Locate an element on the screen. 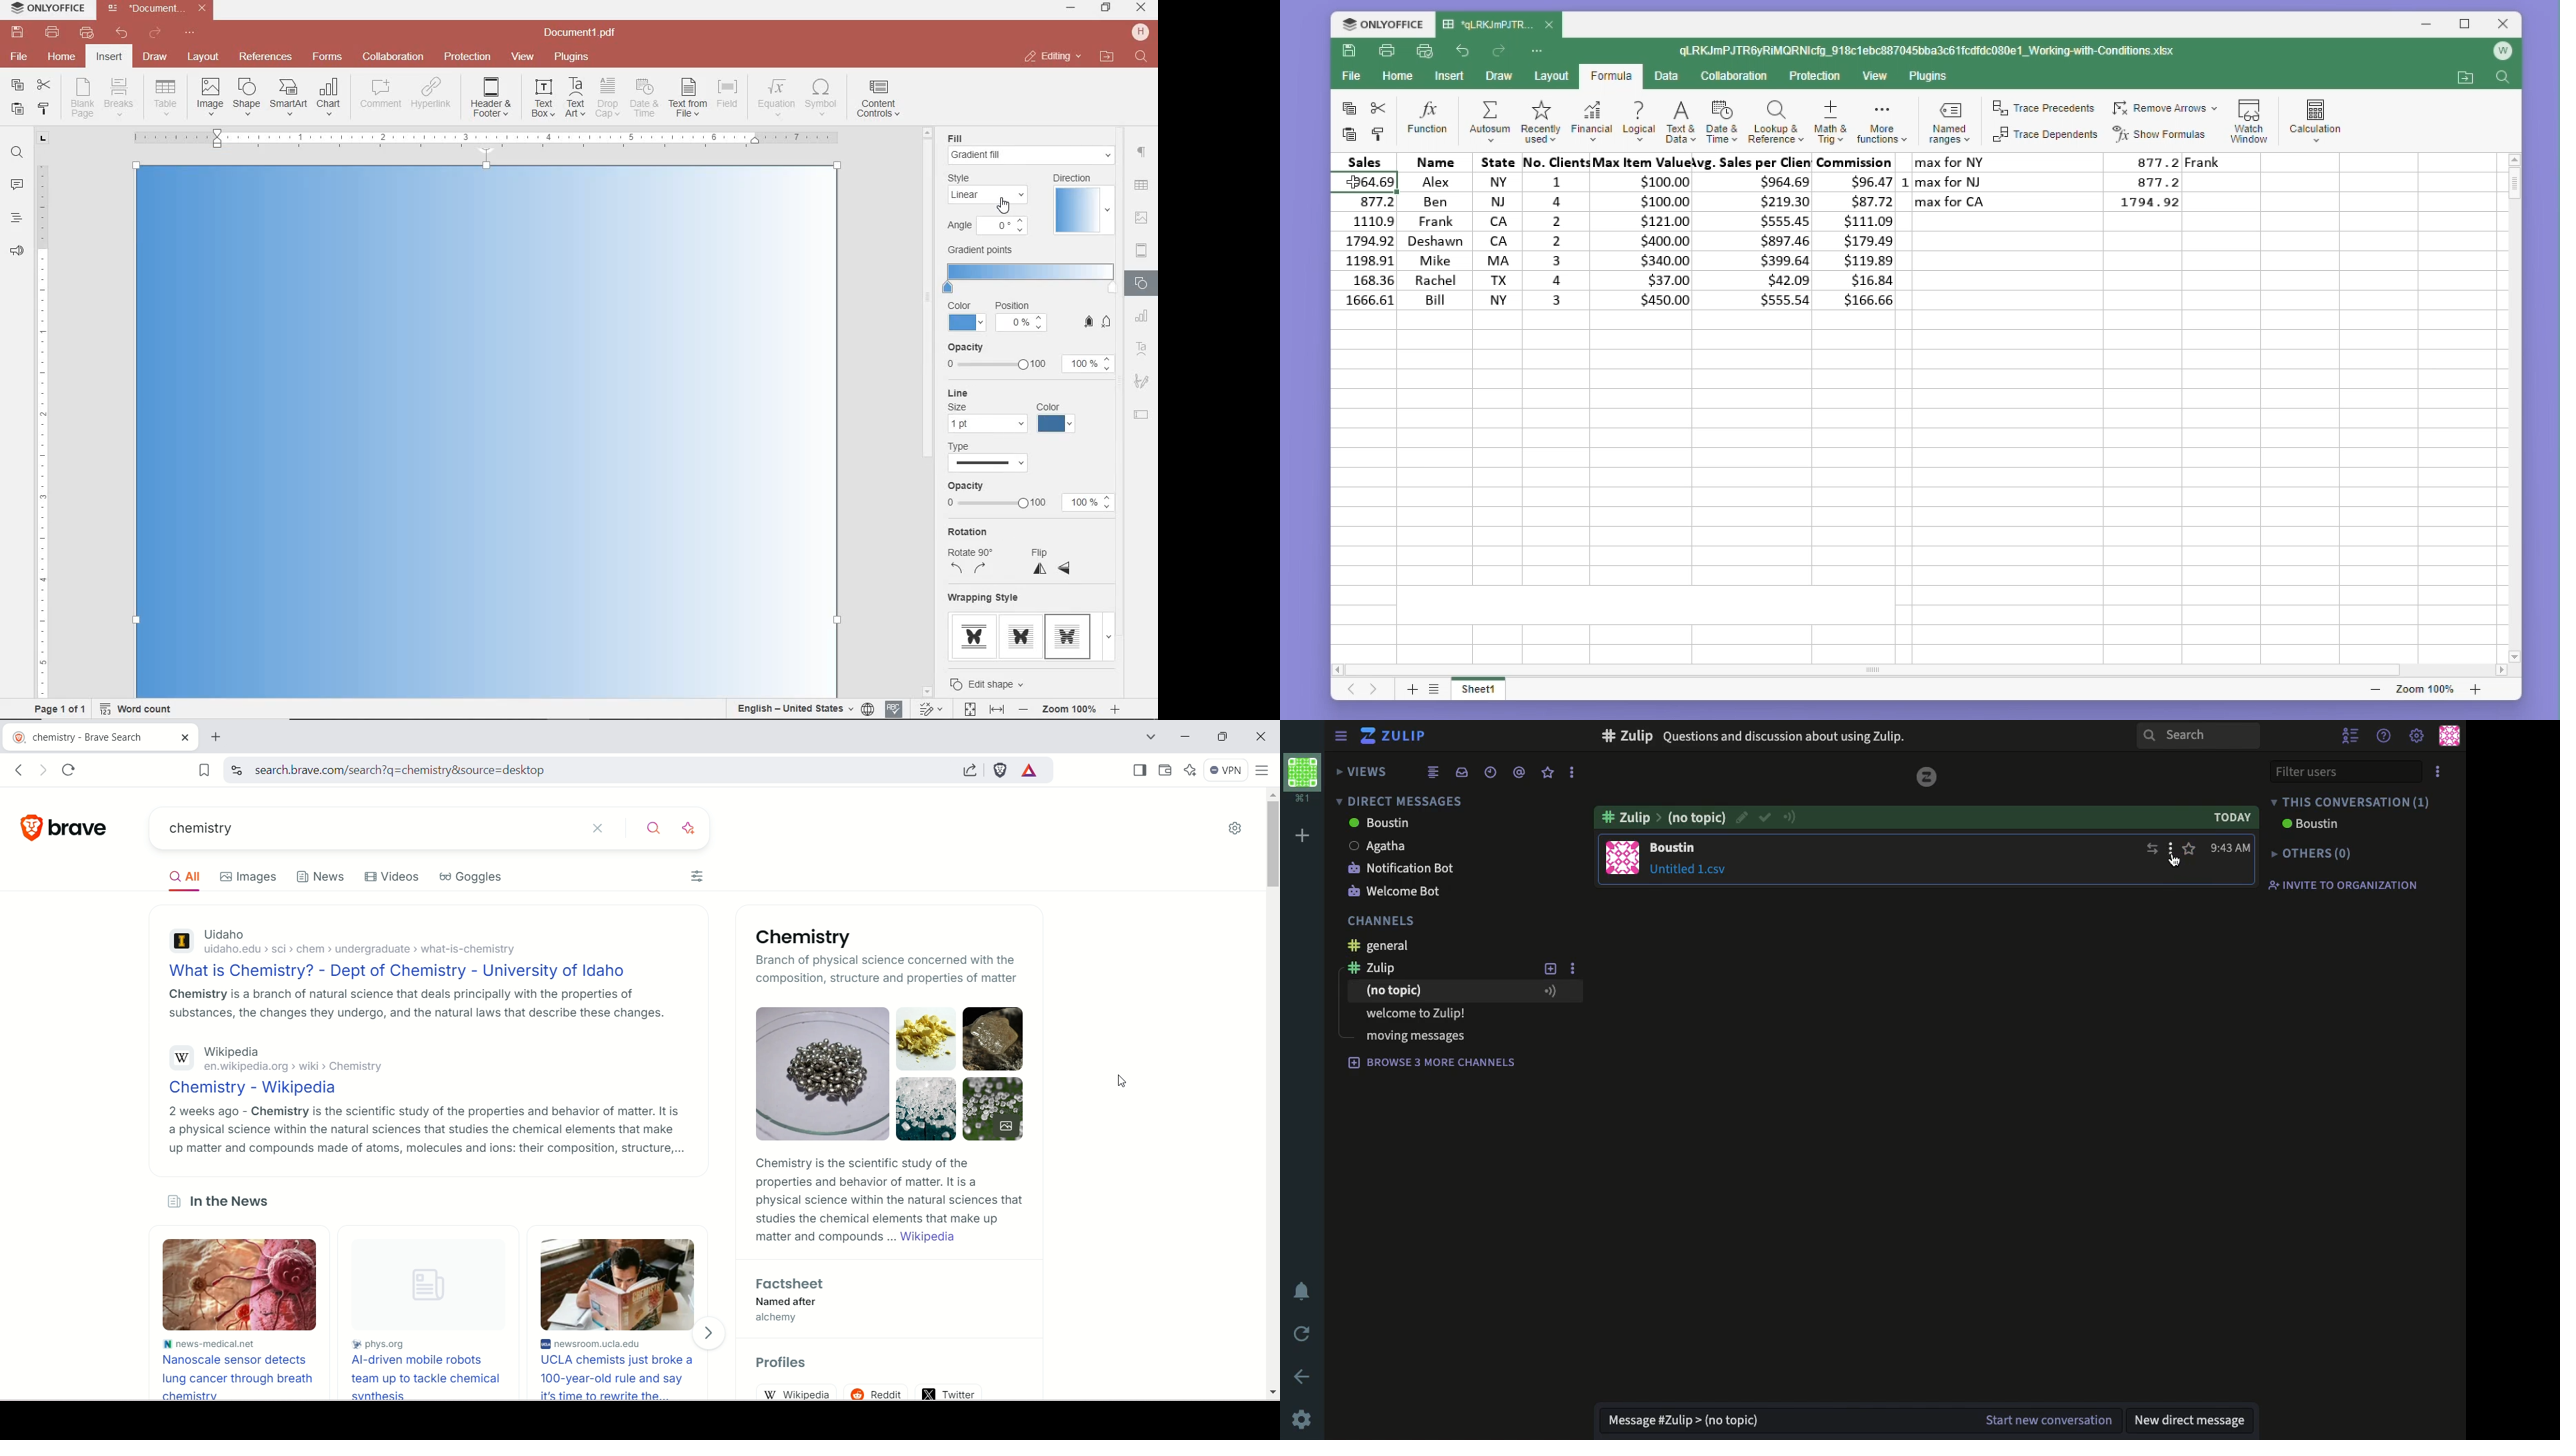 This screenshot has height=1456, width=2576. user profile is located at coordinates (1624, 858).